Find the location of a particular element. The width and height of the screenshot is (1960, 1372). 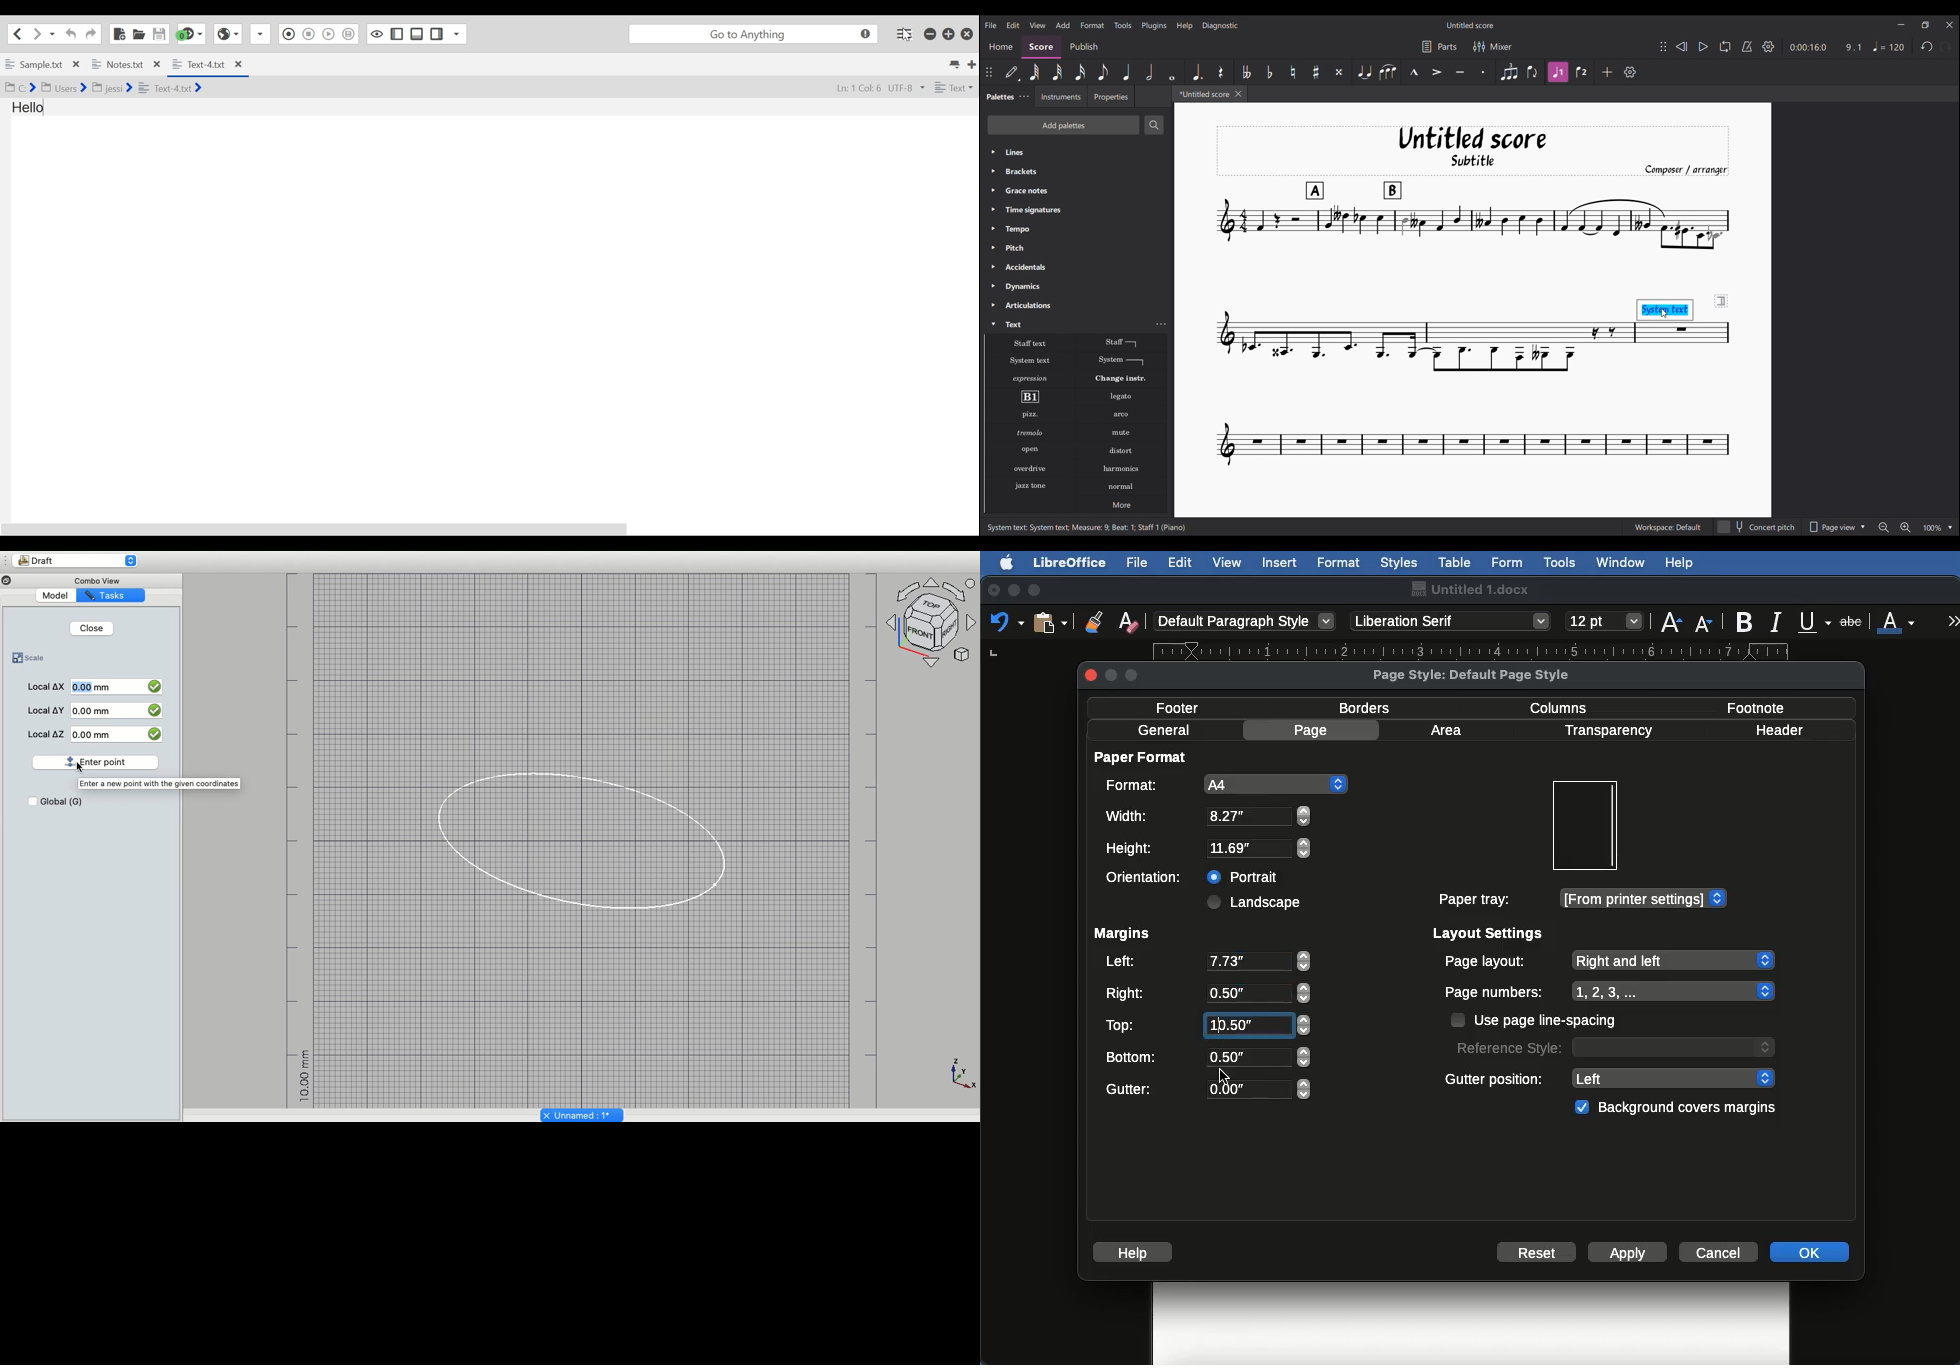

Transparency is located at coordinates (1607, 731).